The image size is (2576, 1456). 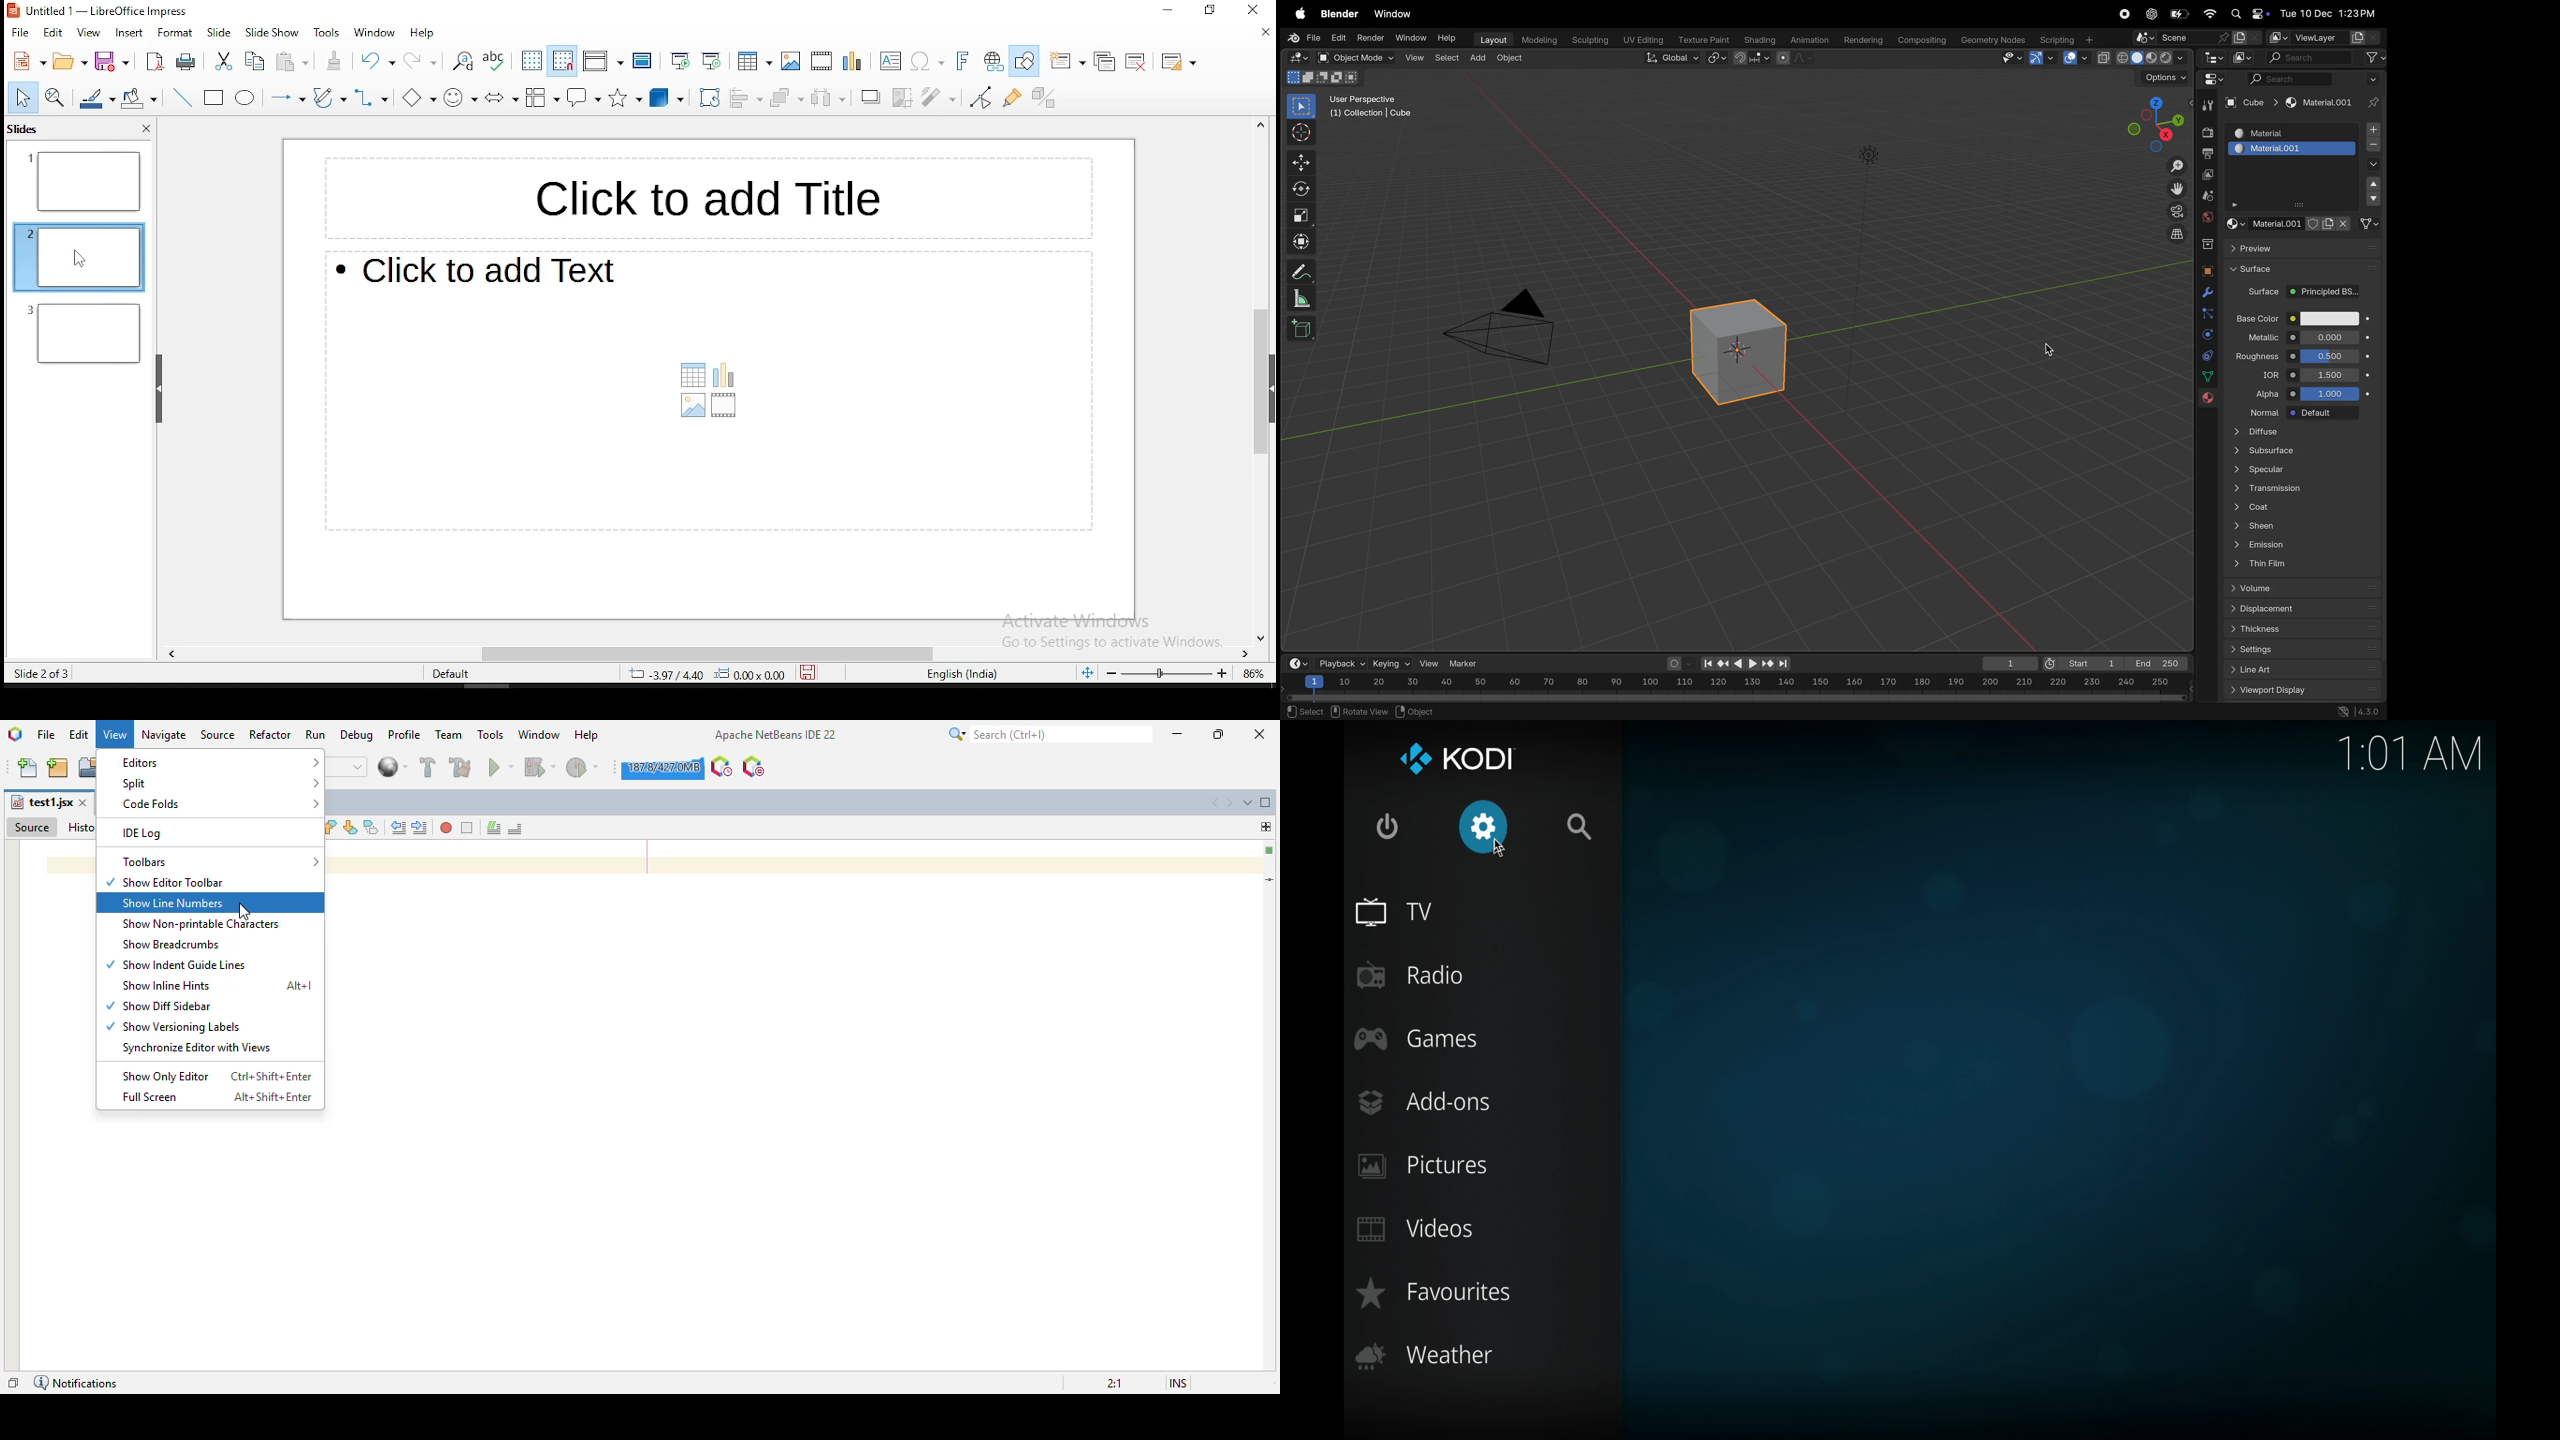 What do you see at coordinates (460, 97) in the screenshot?
I see `symbol shapes` at bounding box center [460, 97].